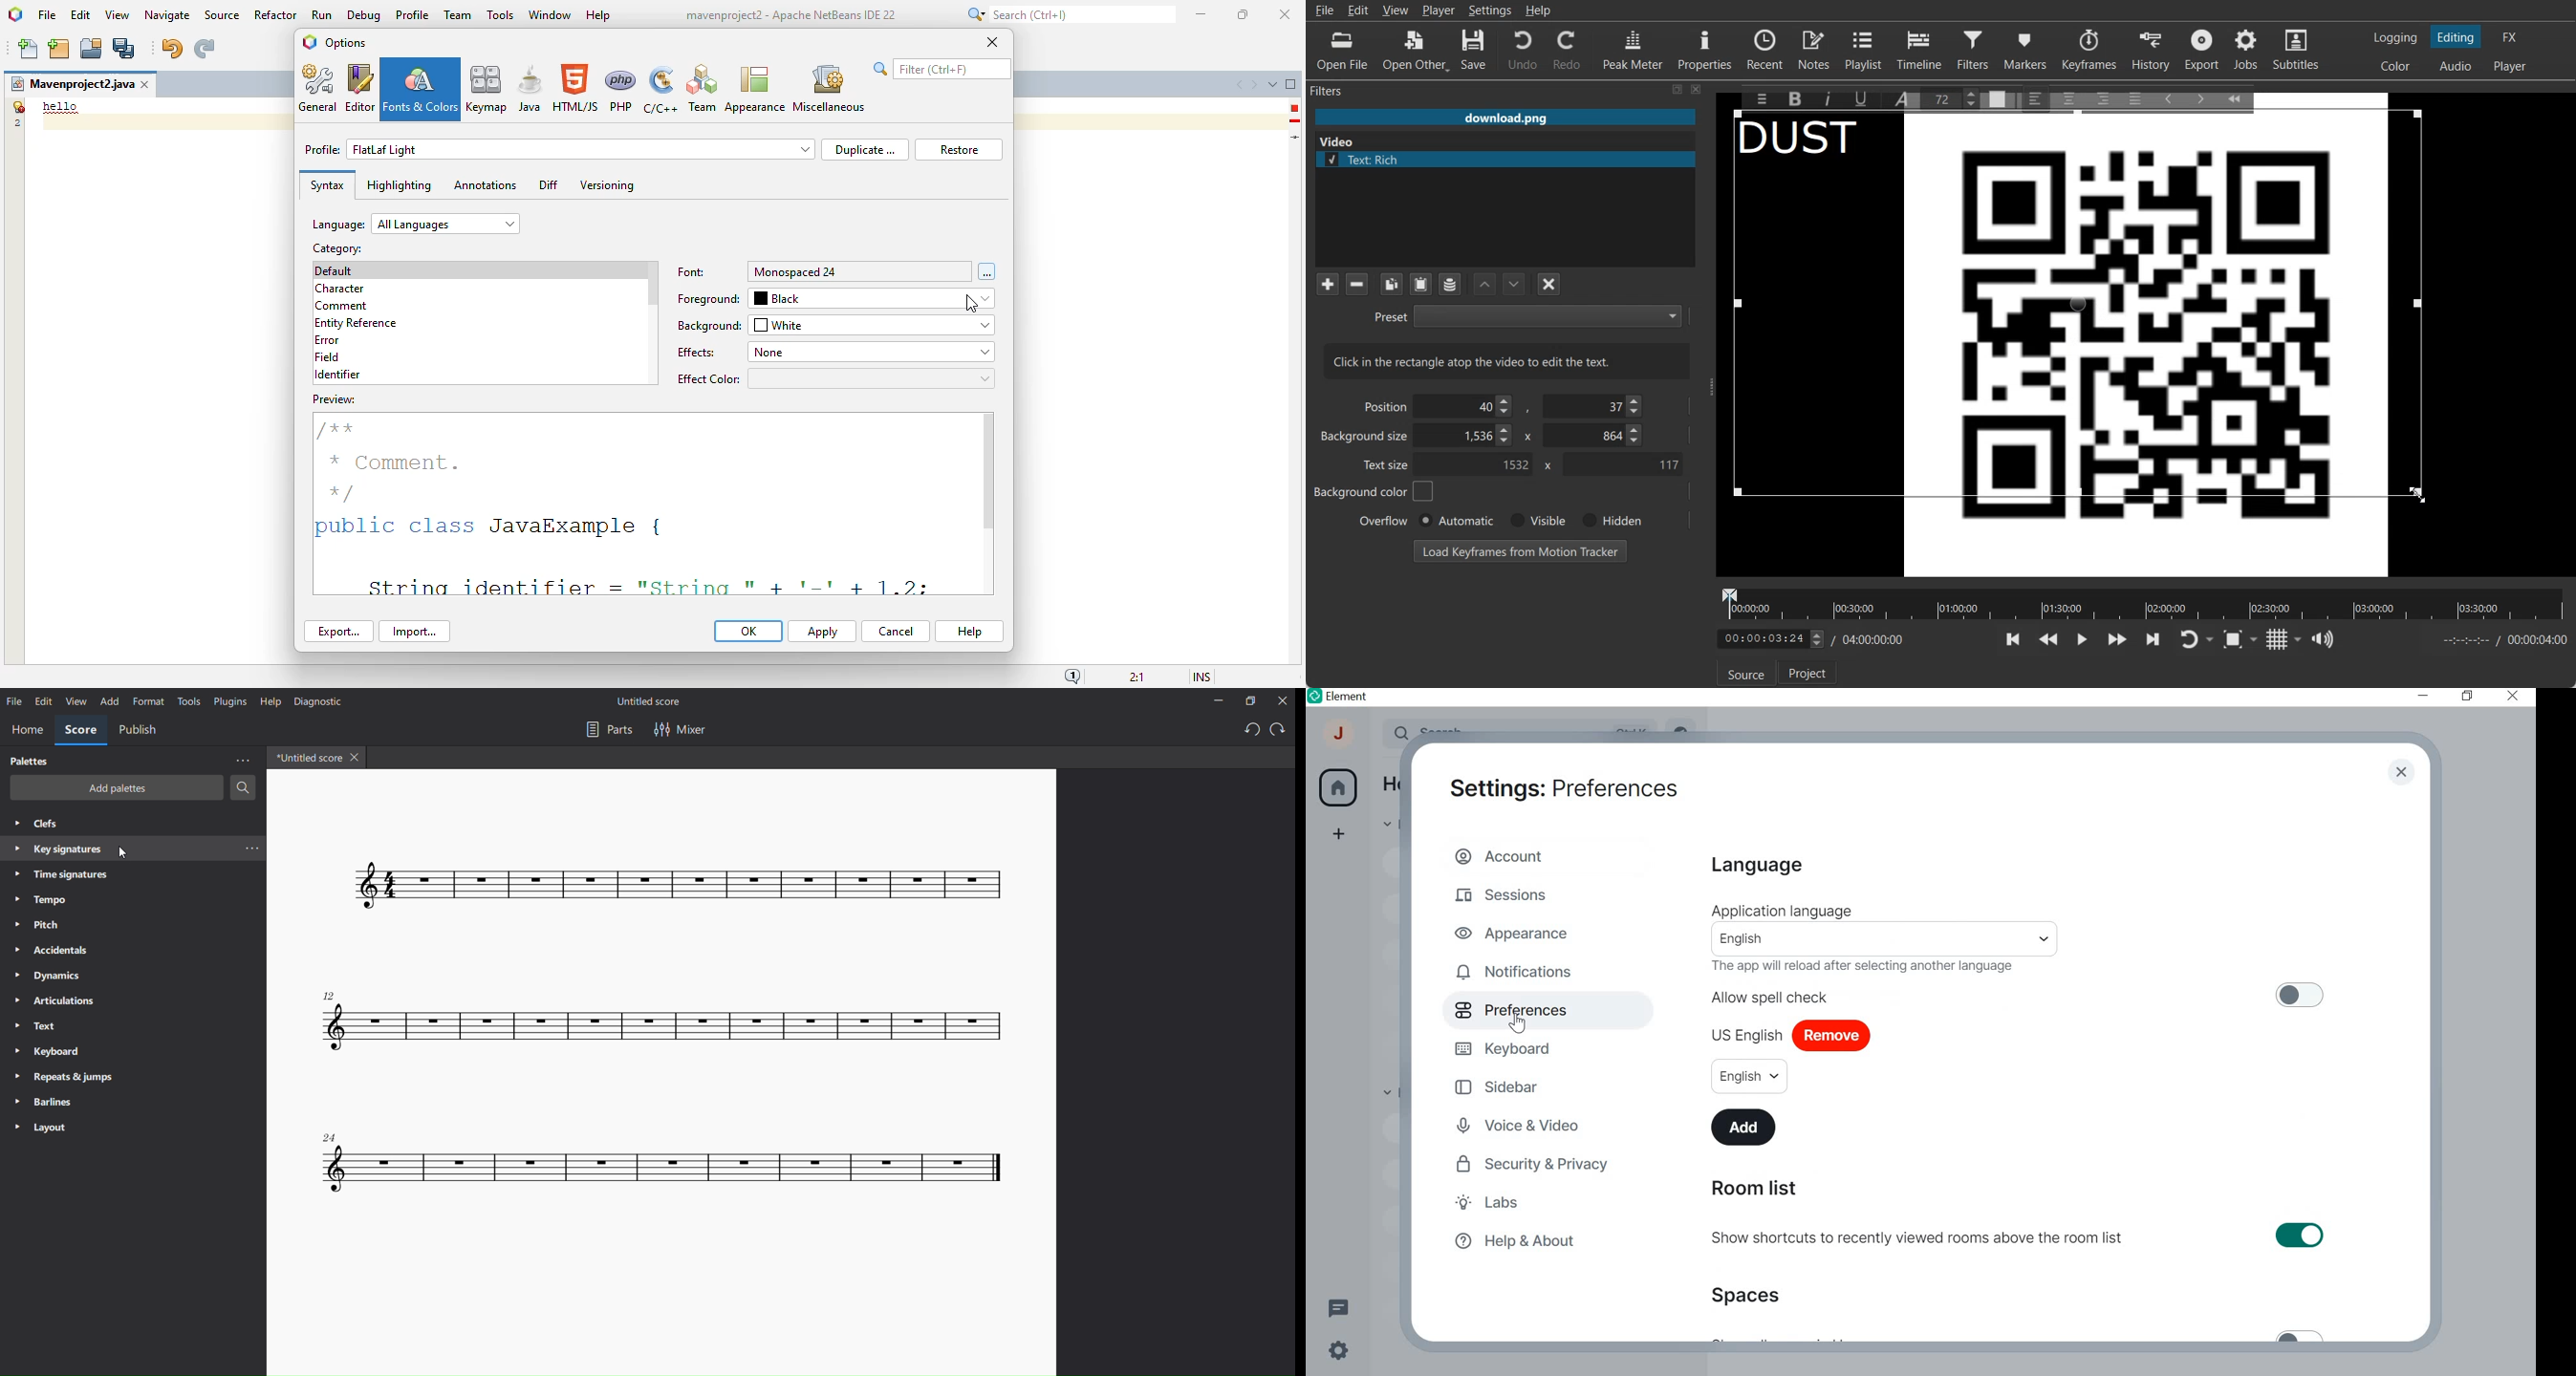 This screenshot has height=1400, width=2576. Describe the element at coordinates (357, 324) in the screenshot. I see `entity reference` at that location.